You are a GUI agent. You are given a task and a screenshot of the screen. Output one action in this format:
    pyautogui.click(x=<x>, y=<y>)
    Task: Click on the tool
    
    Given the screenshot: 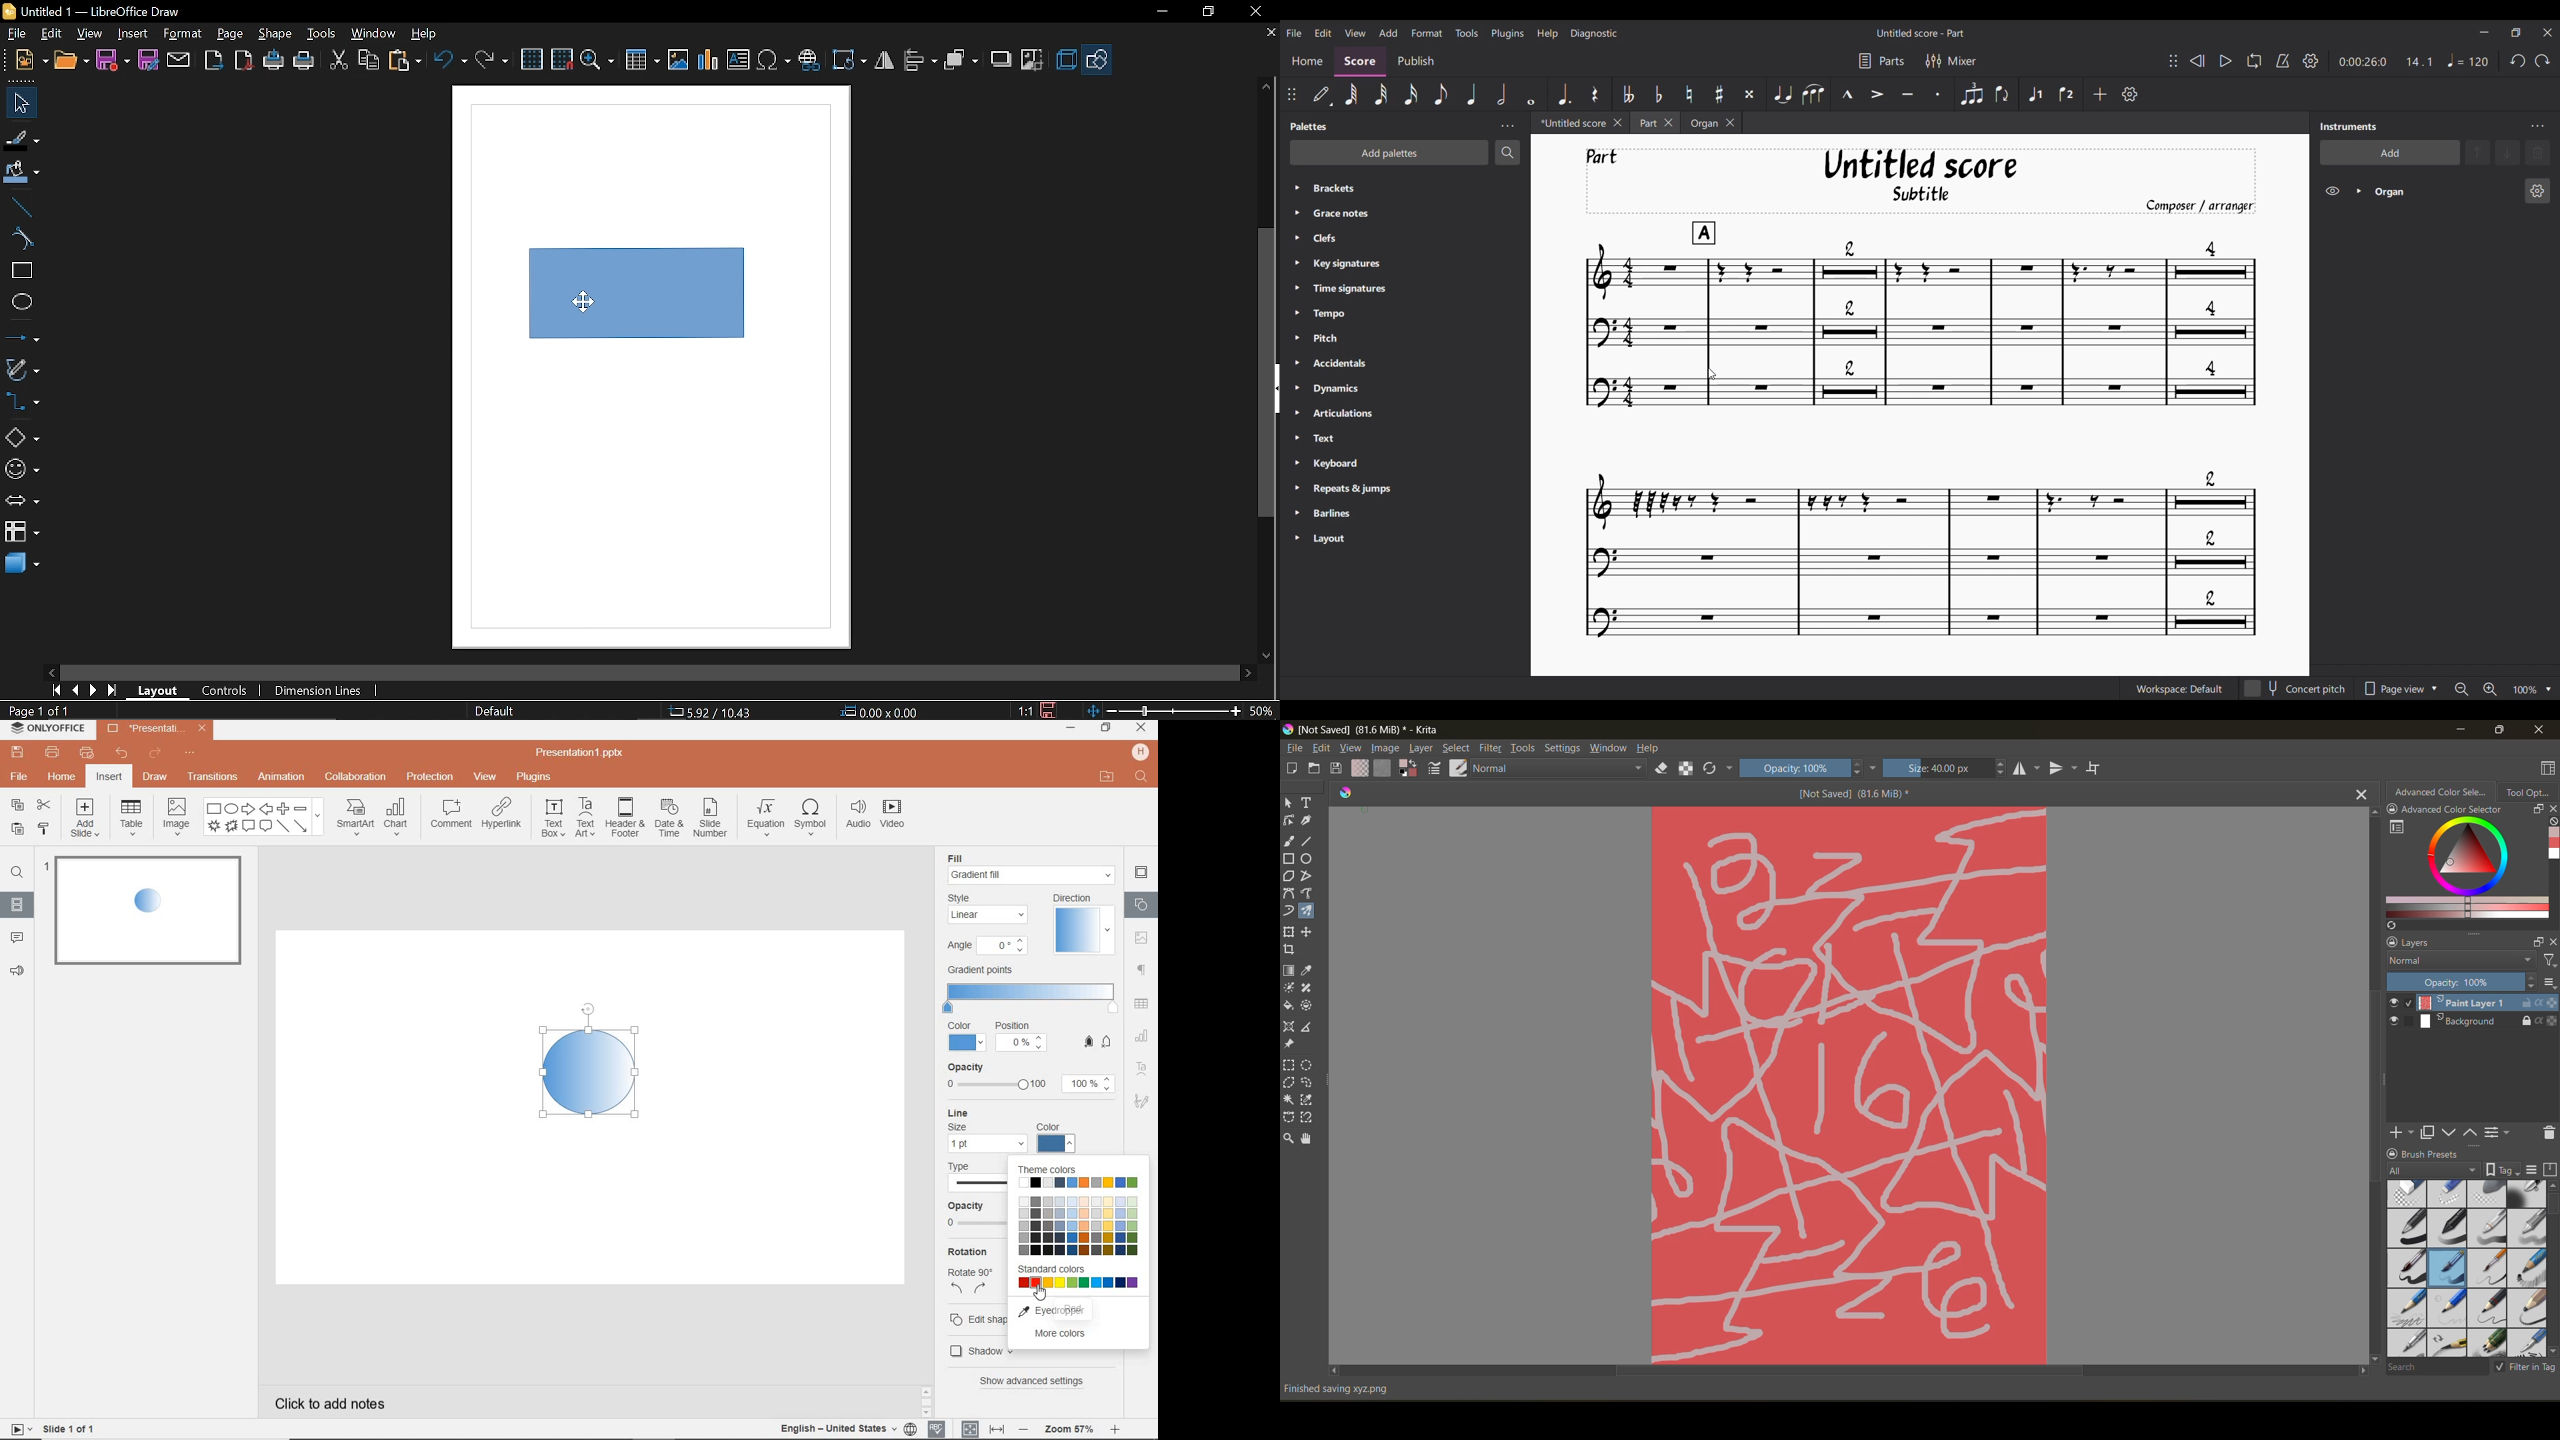 What is the action you would take?
    pyautogui.click(x=1307, y=860)
    